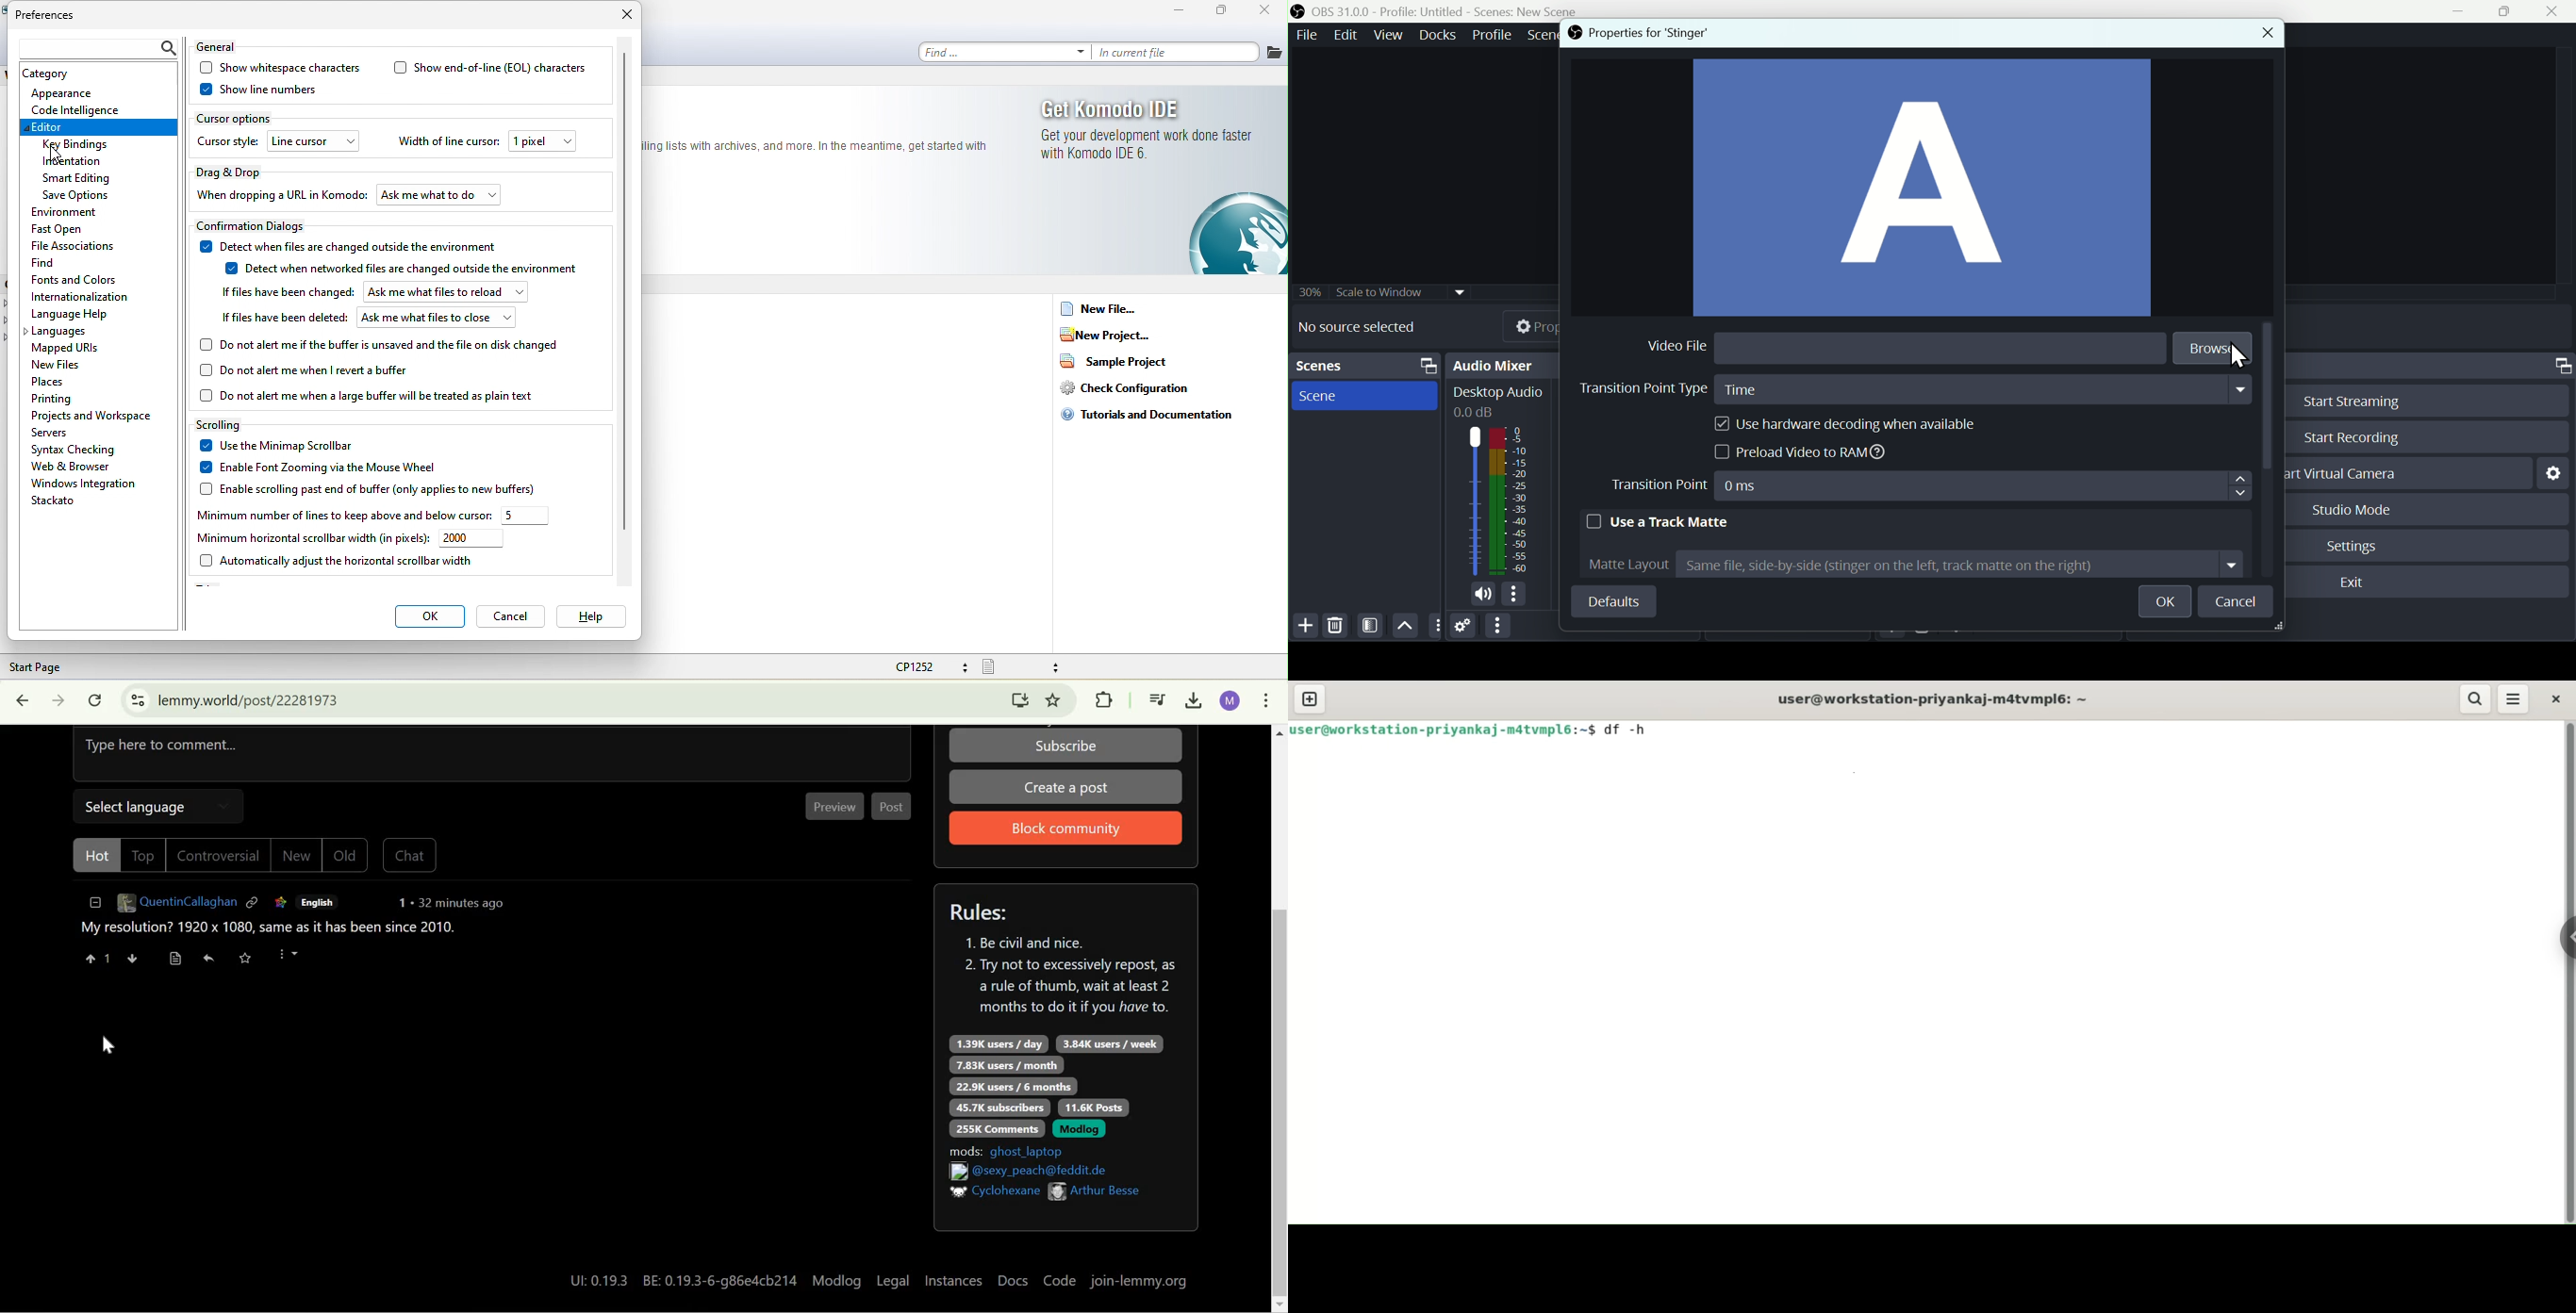 This screenshot has height=1316, width=2576. Describe the element at coordinates (2241, 357) in the screenshot. I see `cursor on Browse` at that location.